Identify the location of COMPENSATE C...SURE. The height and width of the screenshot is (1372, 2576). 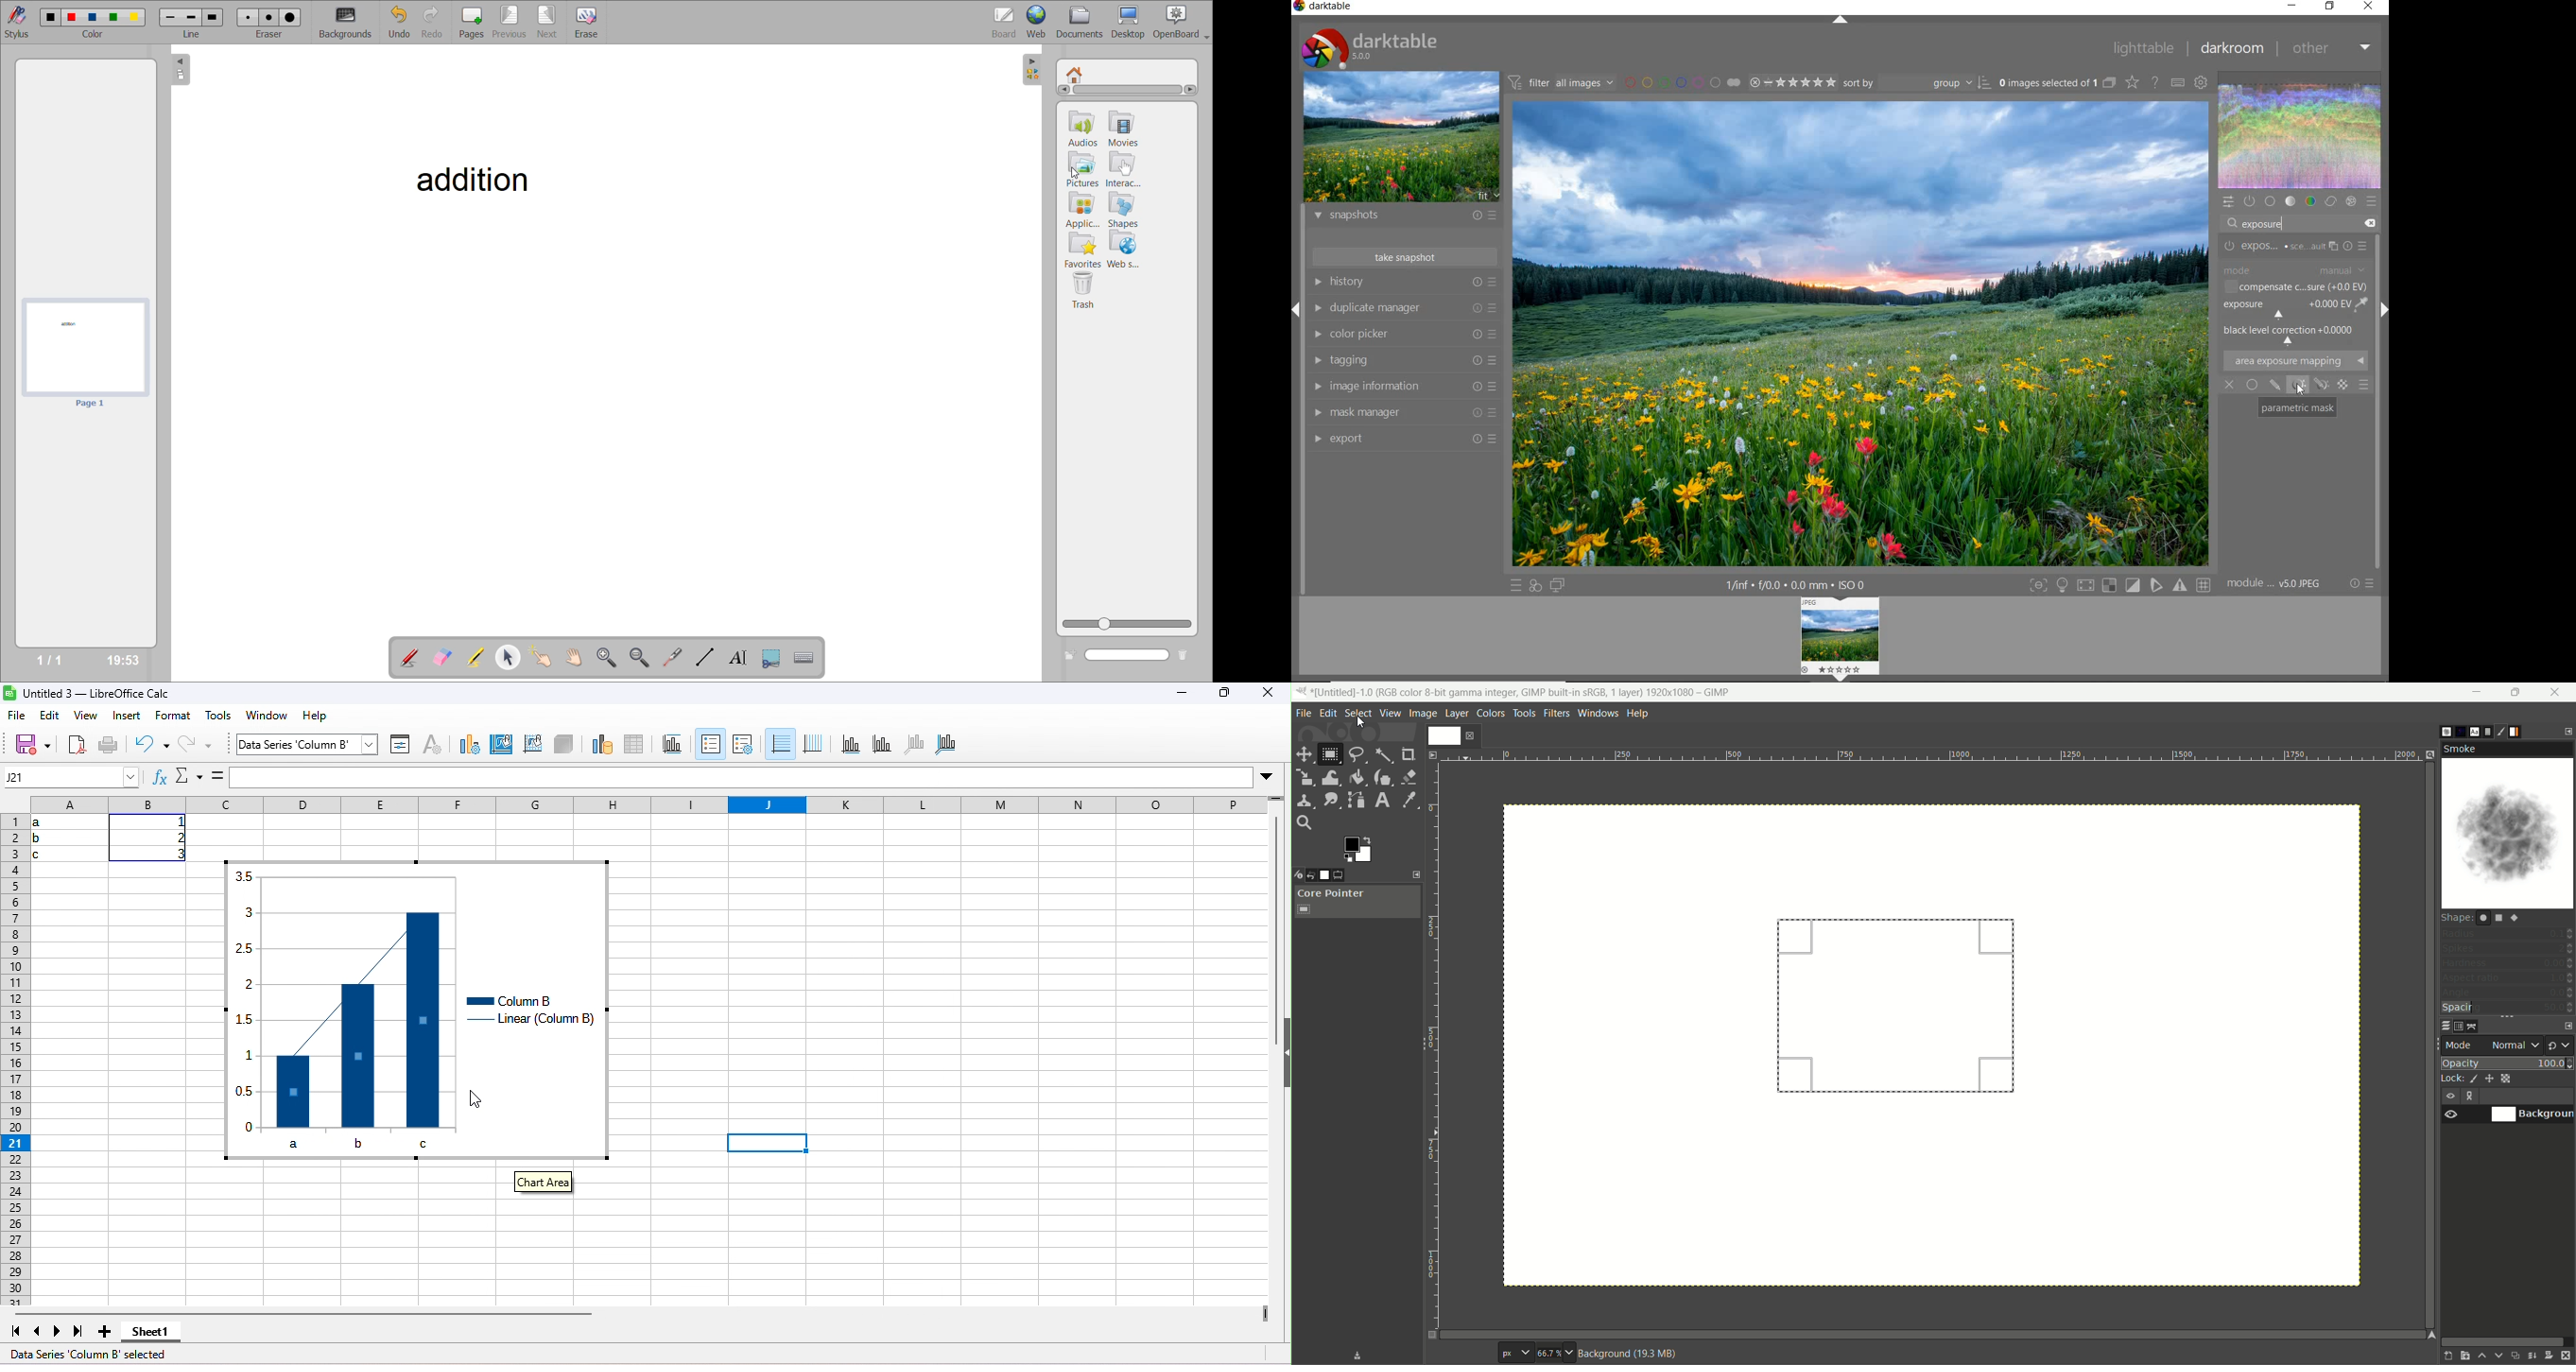
(2294, 287).